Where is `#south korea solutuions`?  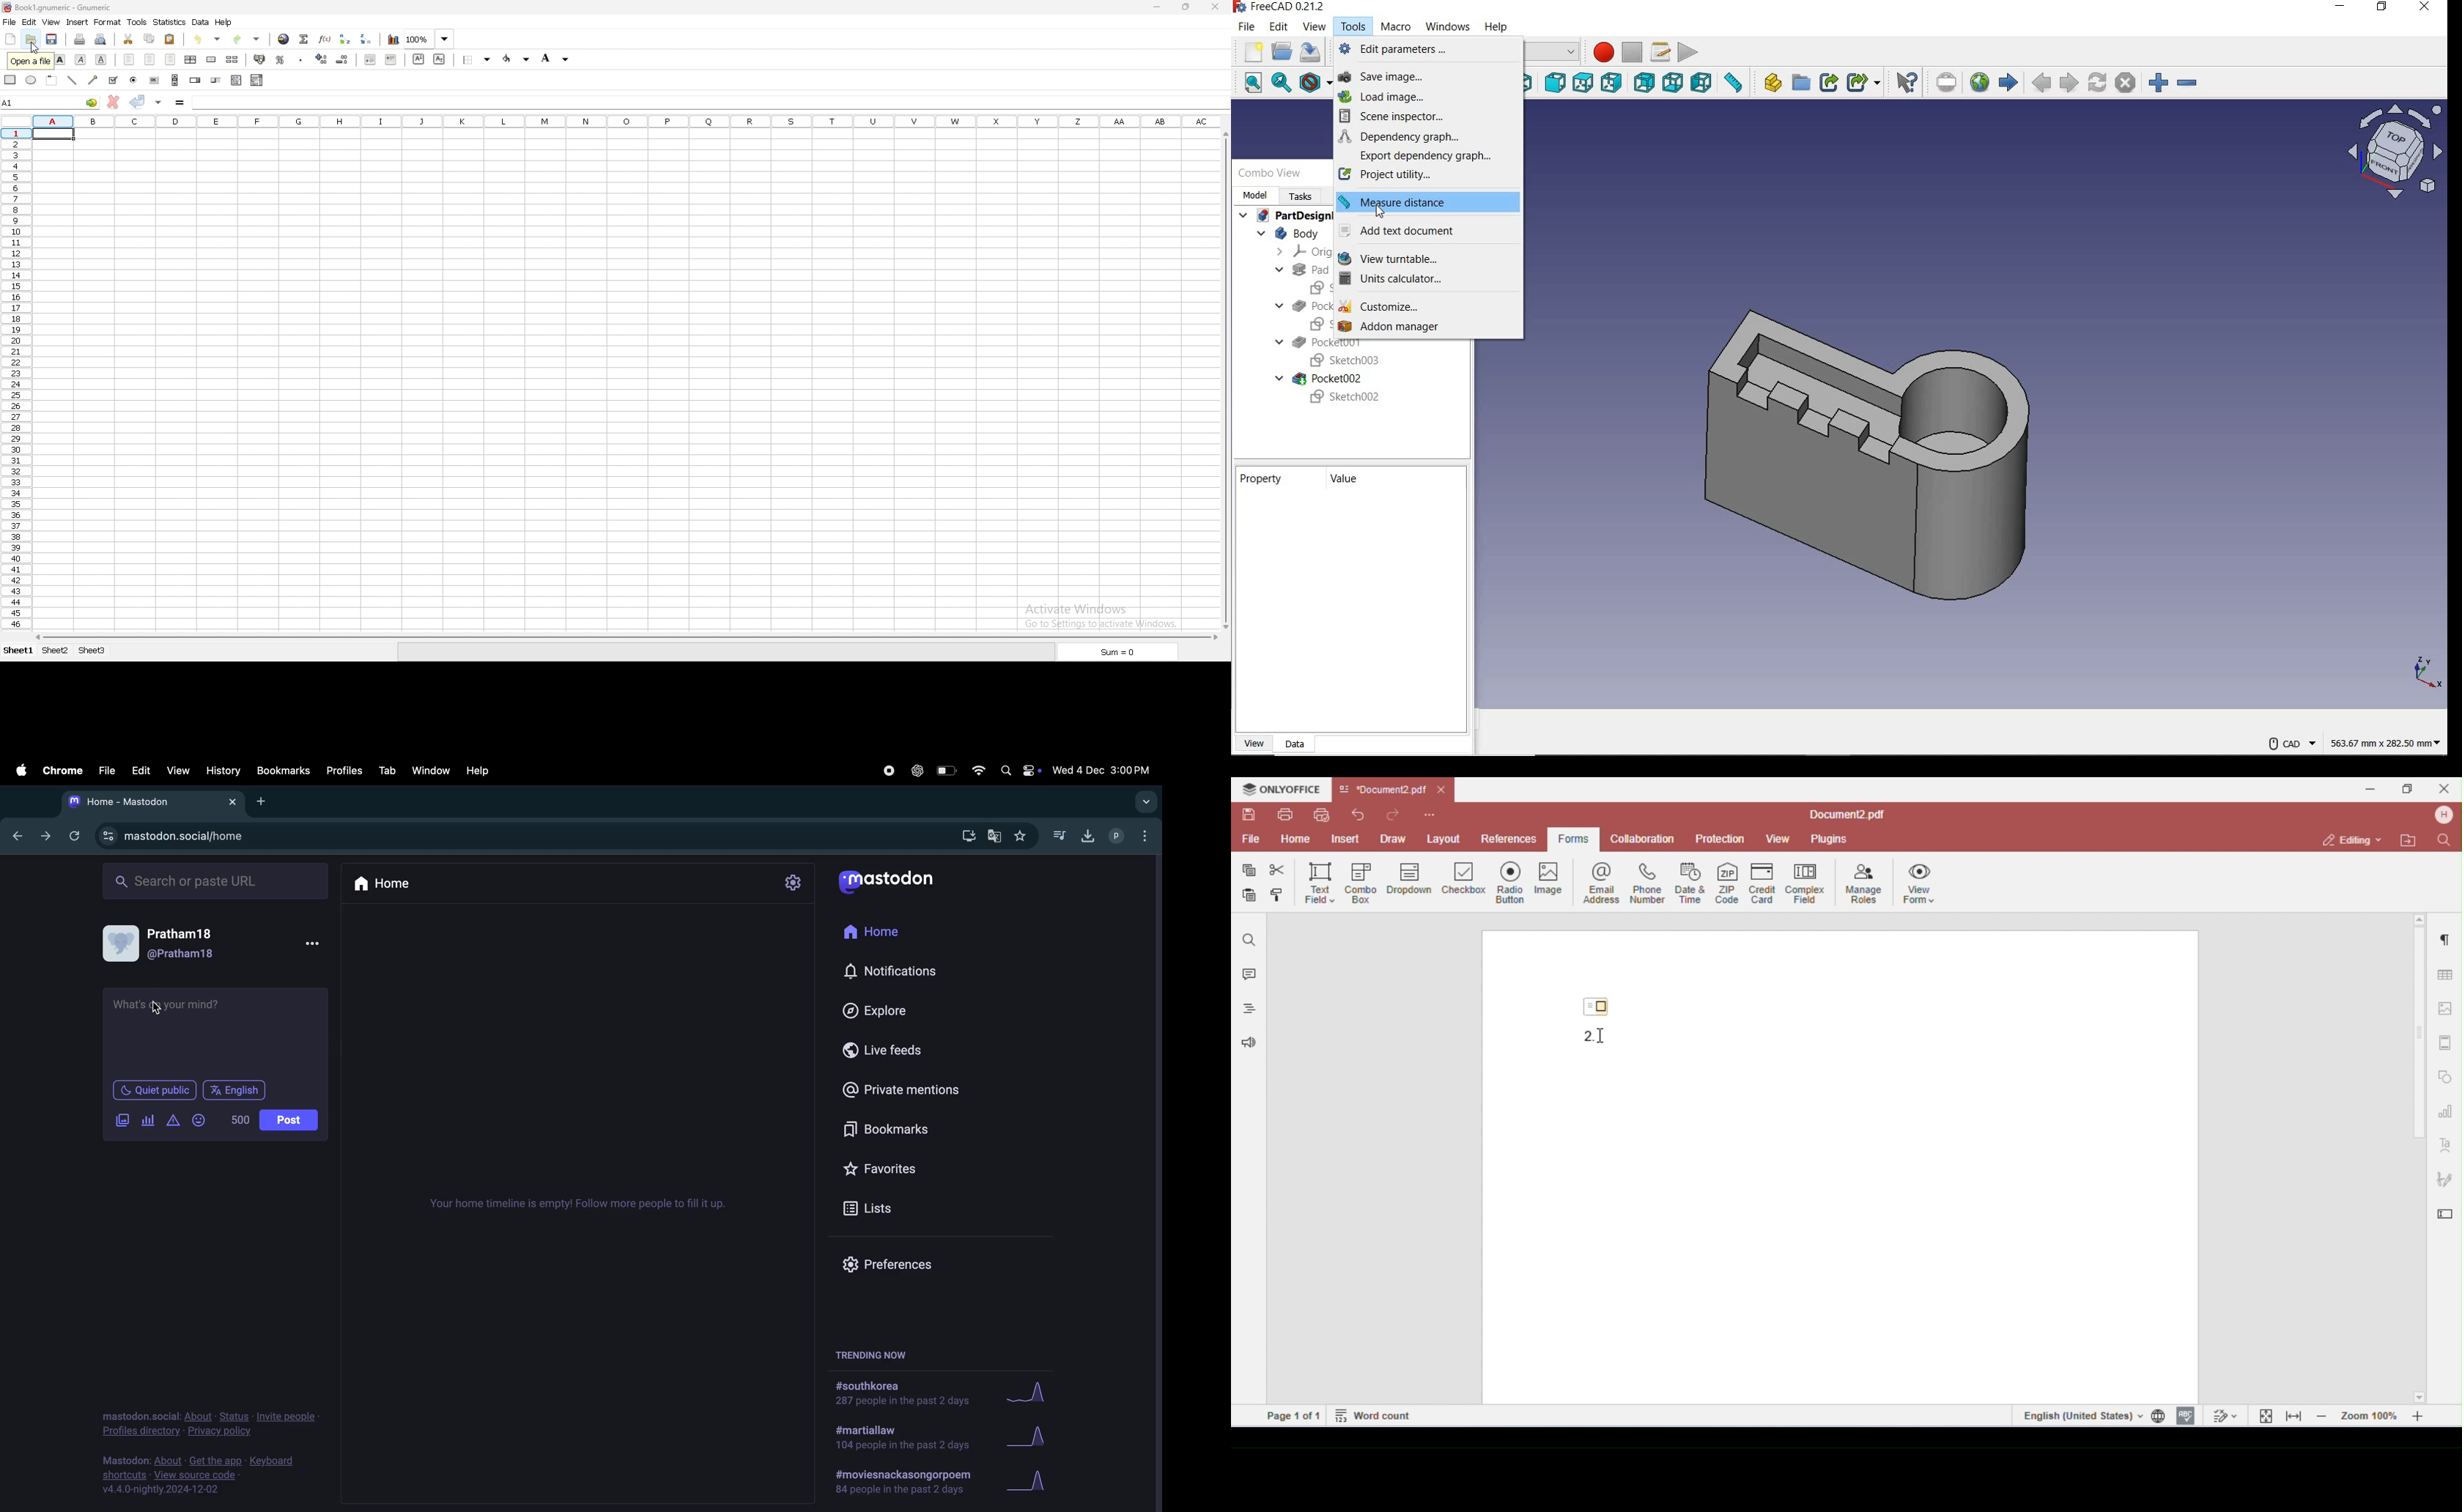
#south korea solutuions is located at coordinates (907, 1395).